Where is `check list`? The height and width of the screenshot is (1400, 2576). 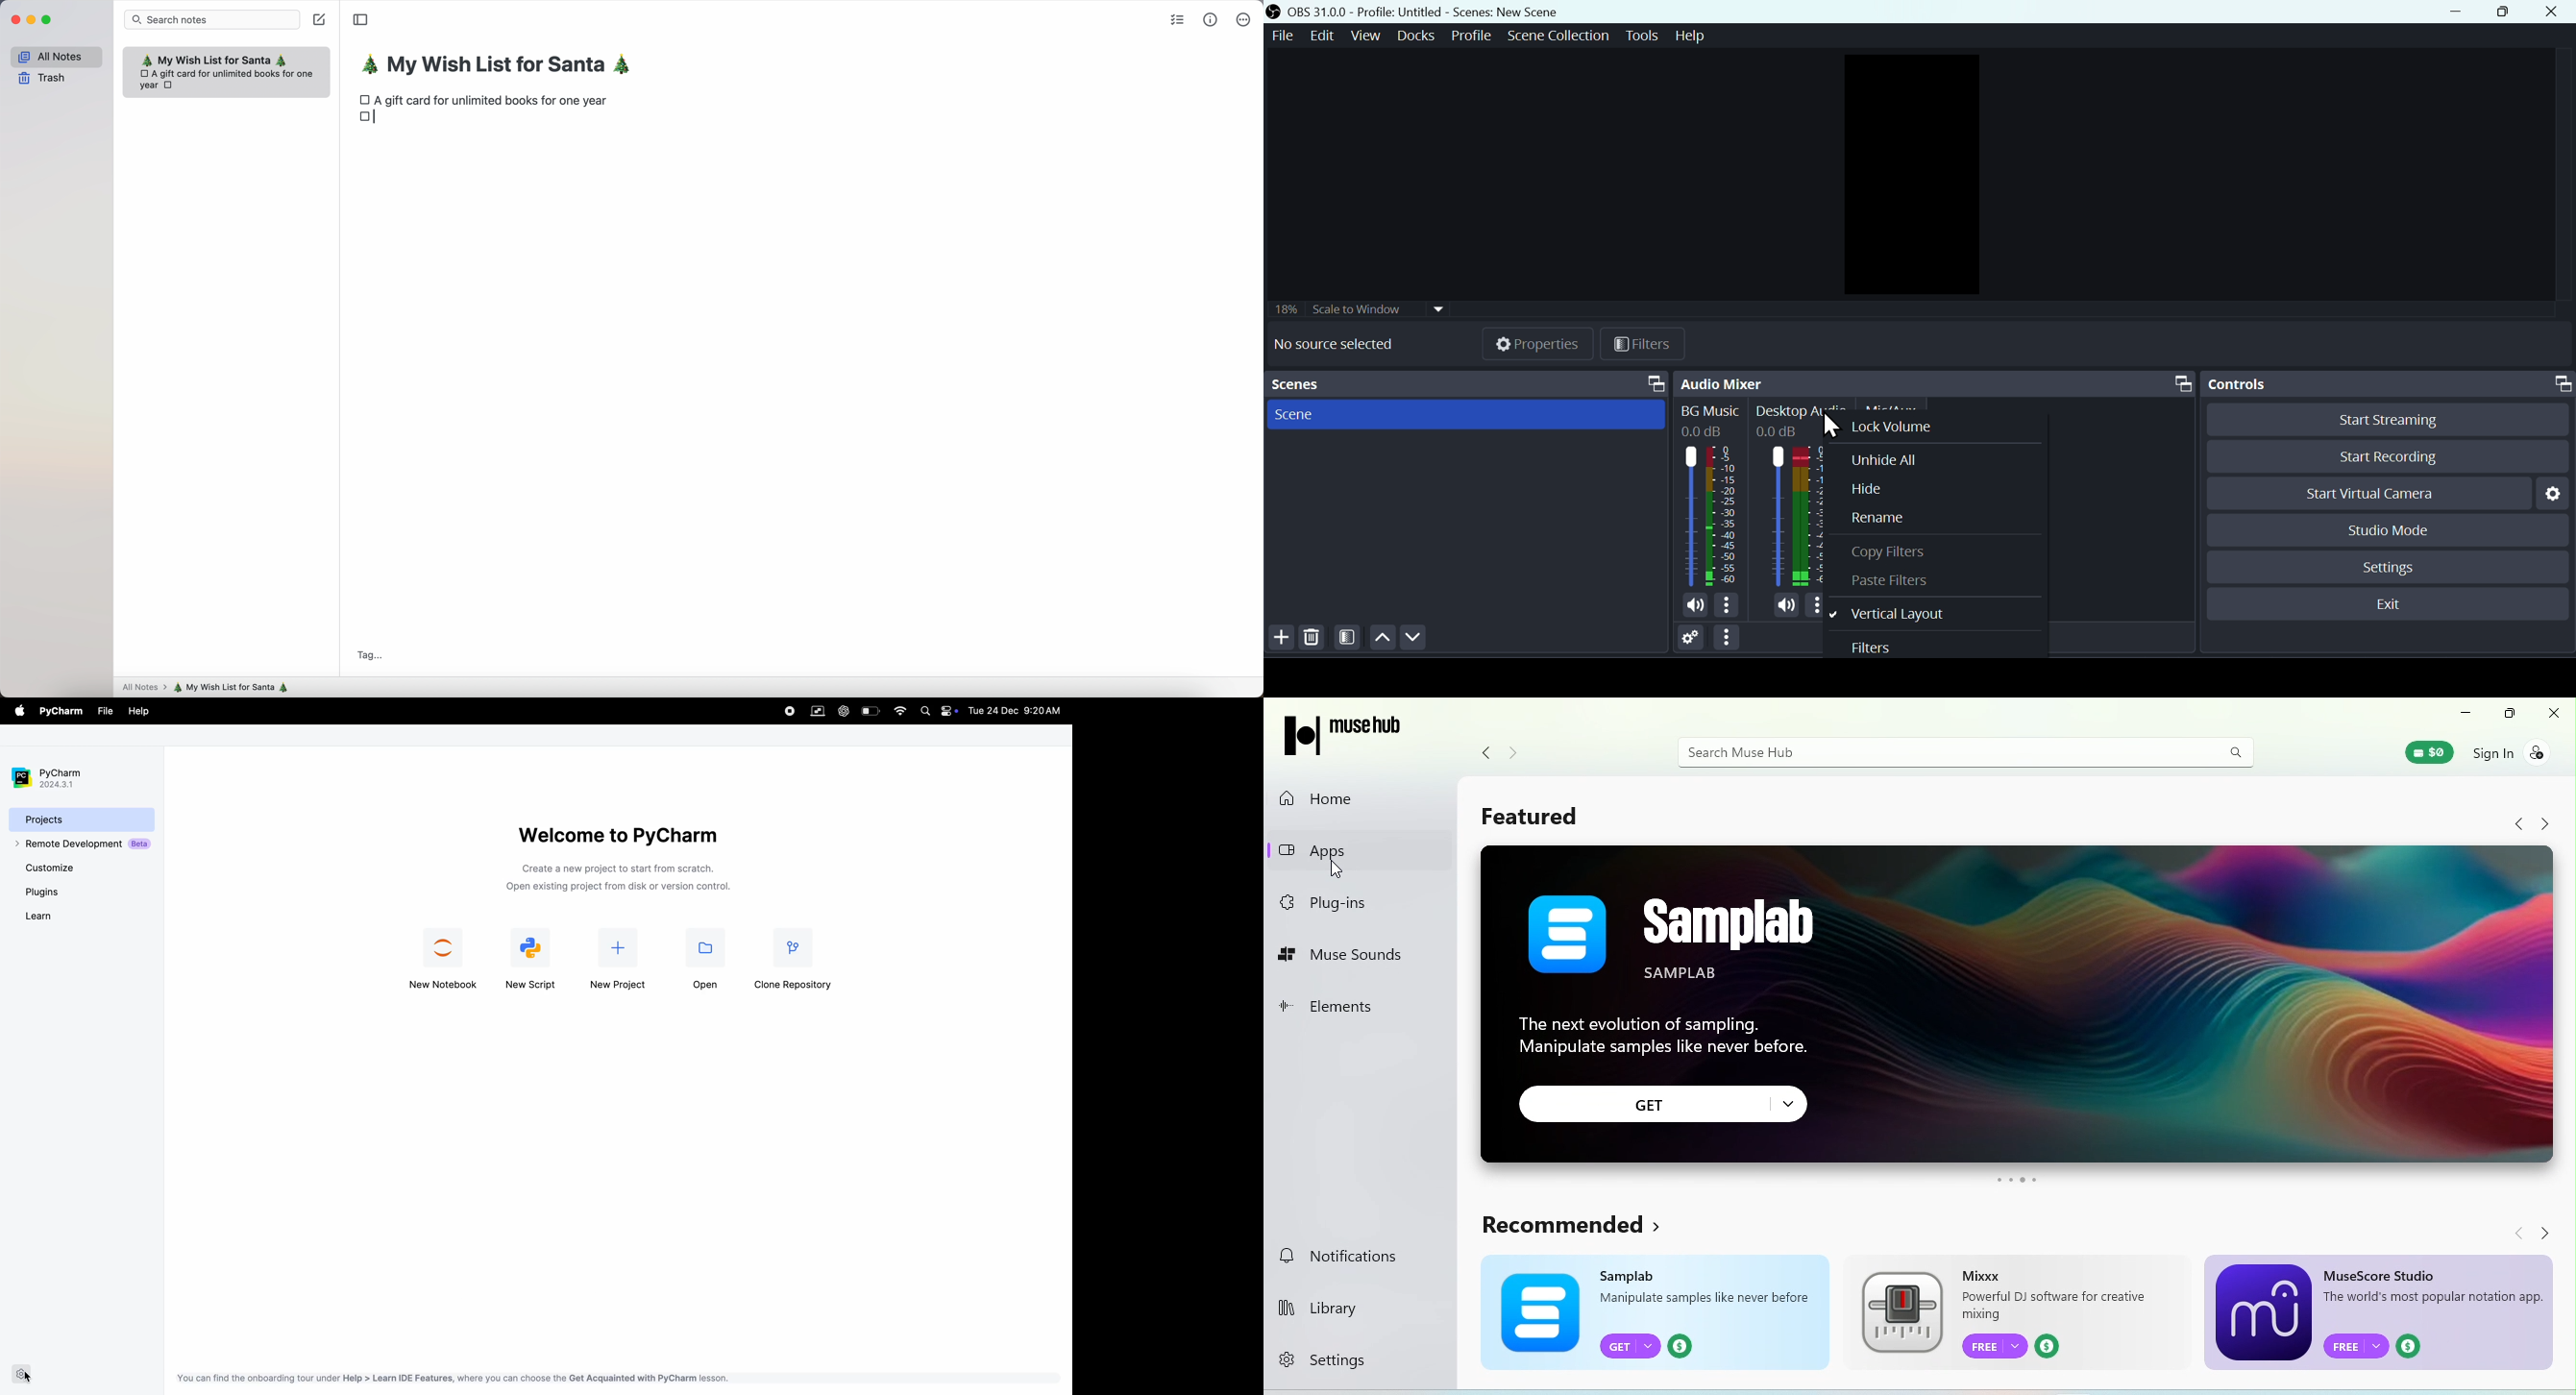
check list is located at coordinates (1179, 20).